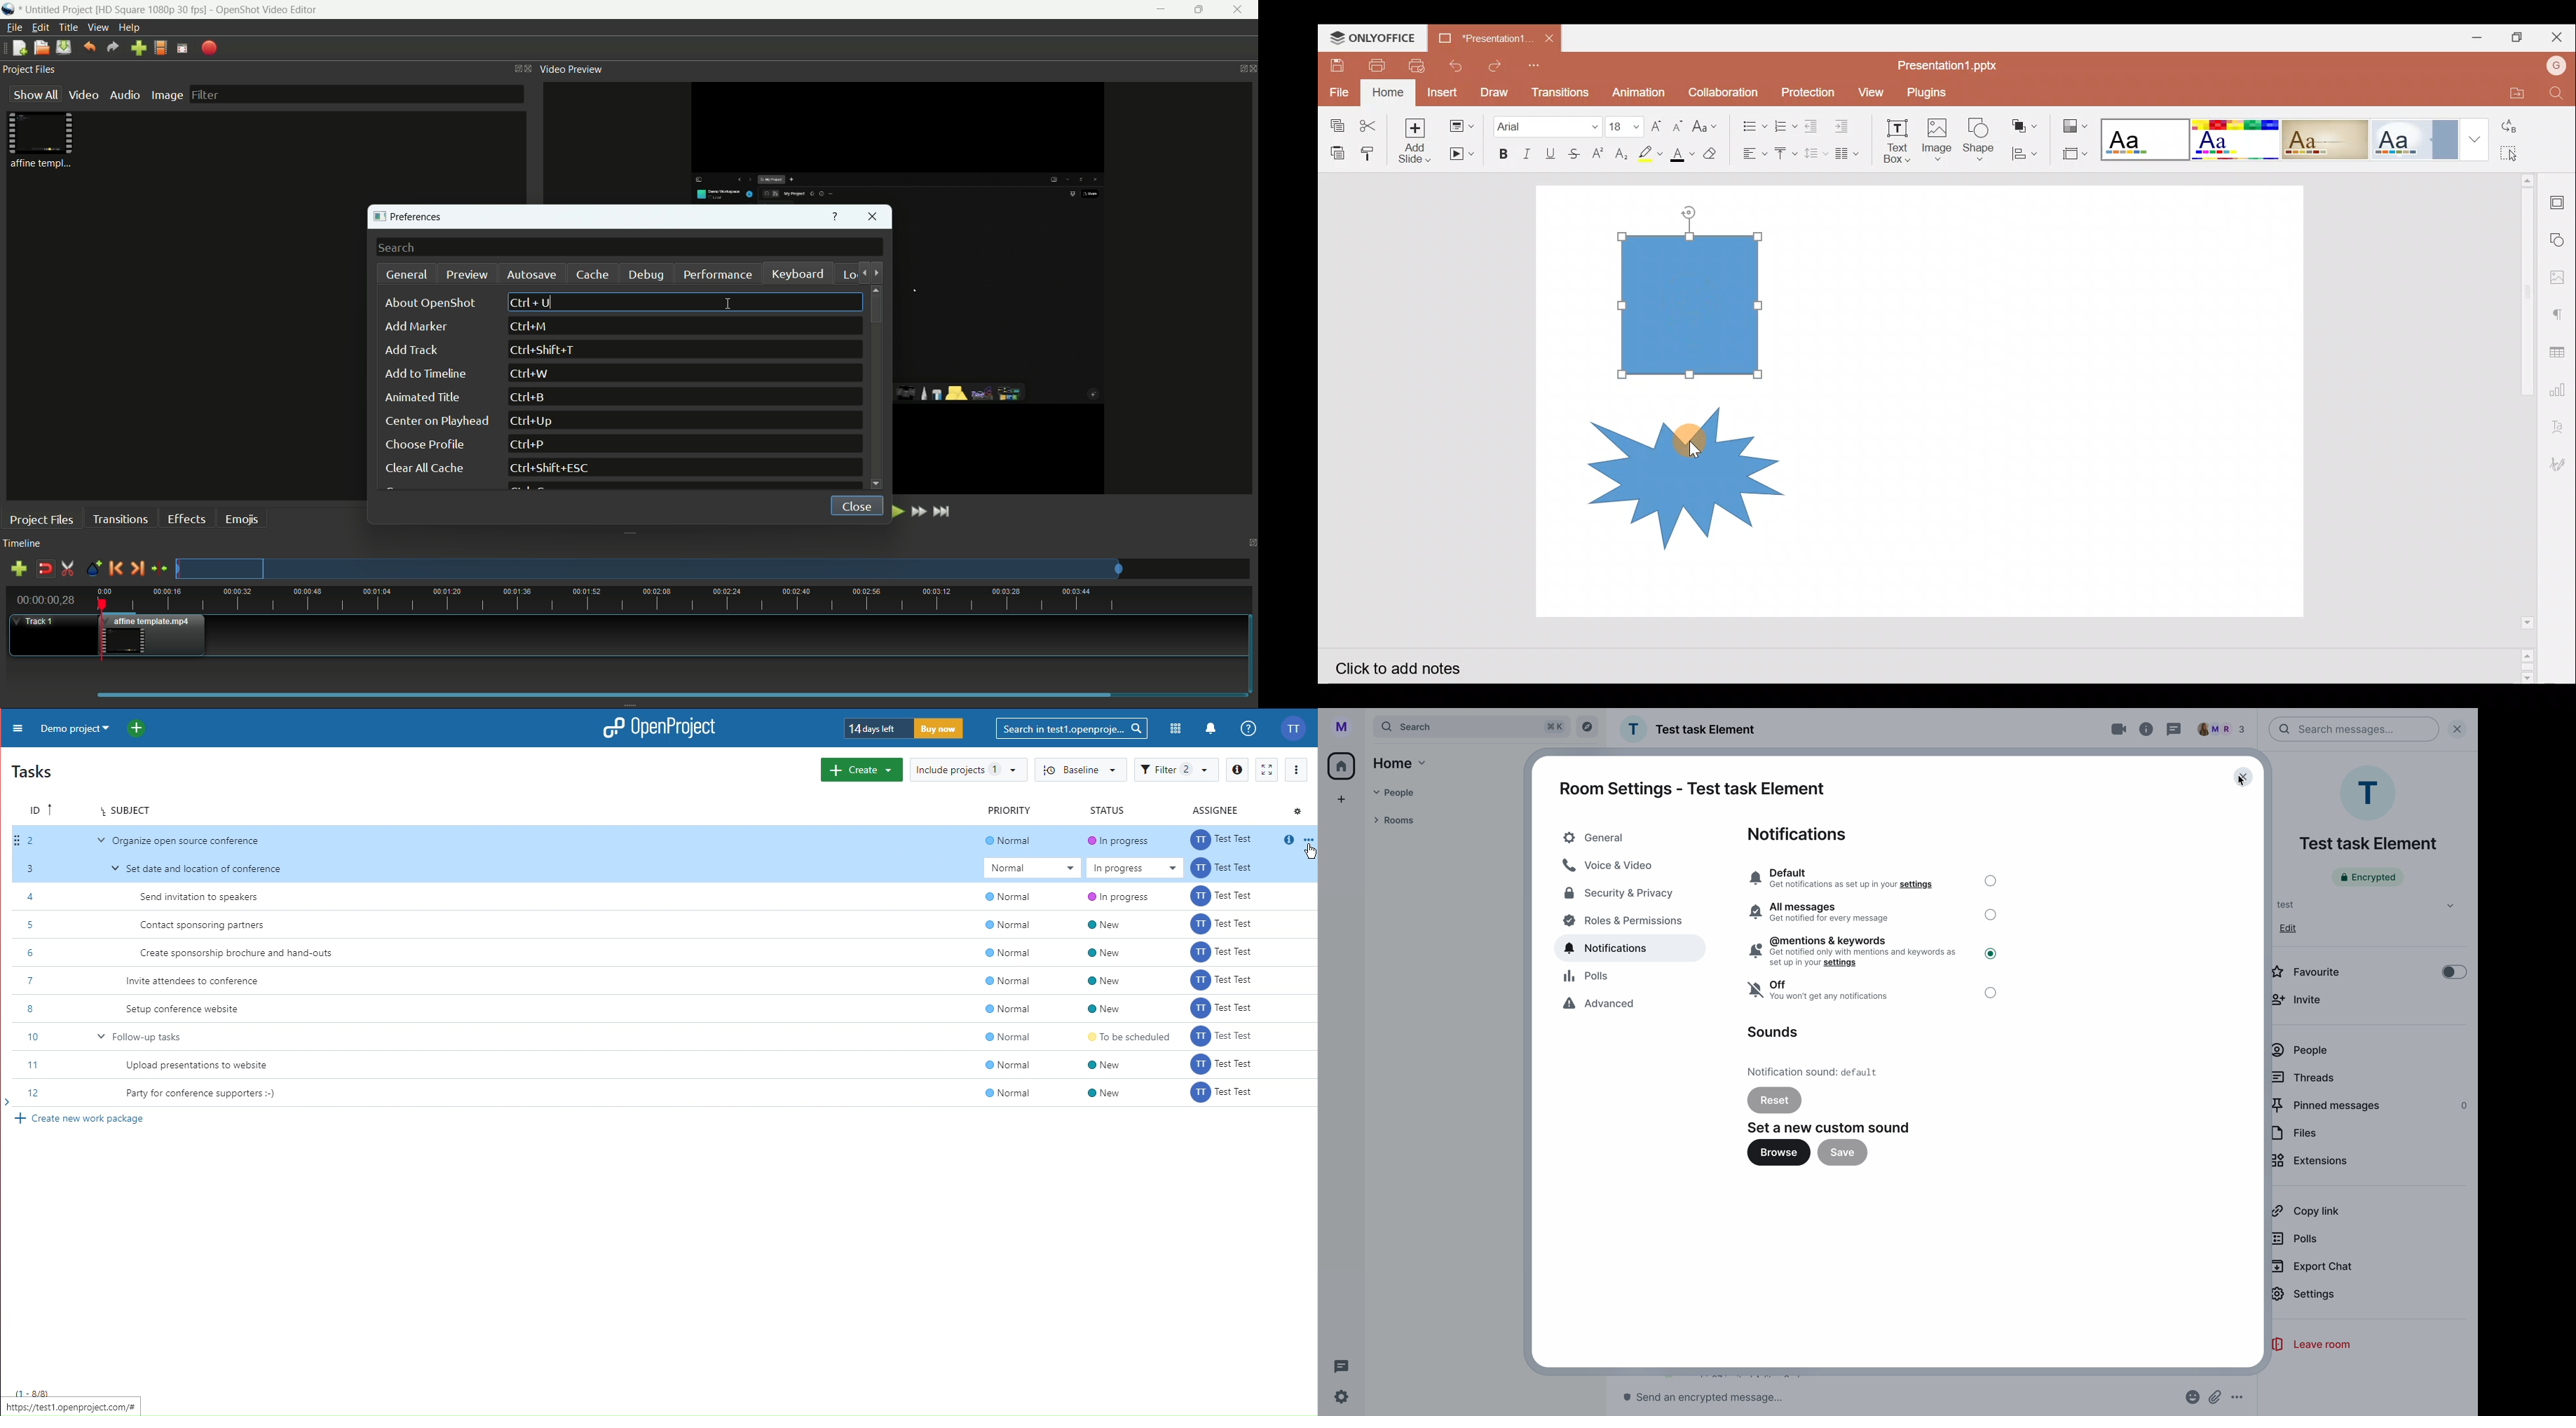 The width and height of the screenshot is (2576, 1428). What do you see at coordinates (1873, 913) in the screenshot?
I see `all messages` at bounding box center [1873, 913].